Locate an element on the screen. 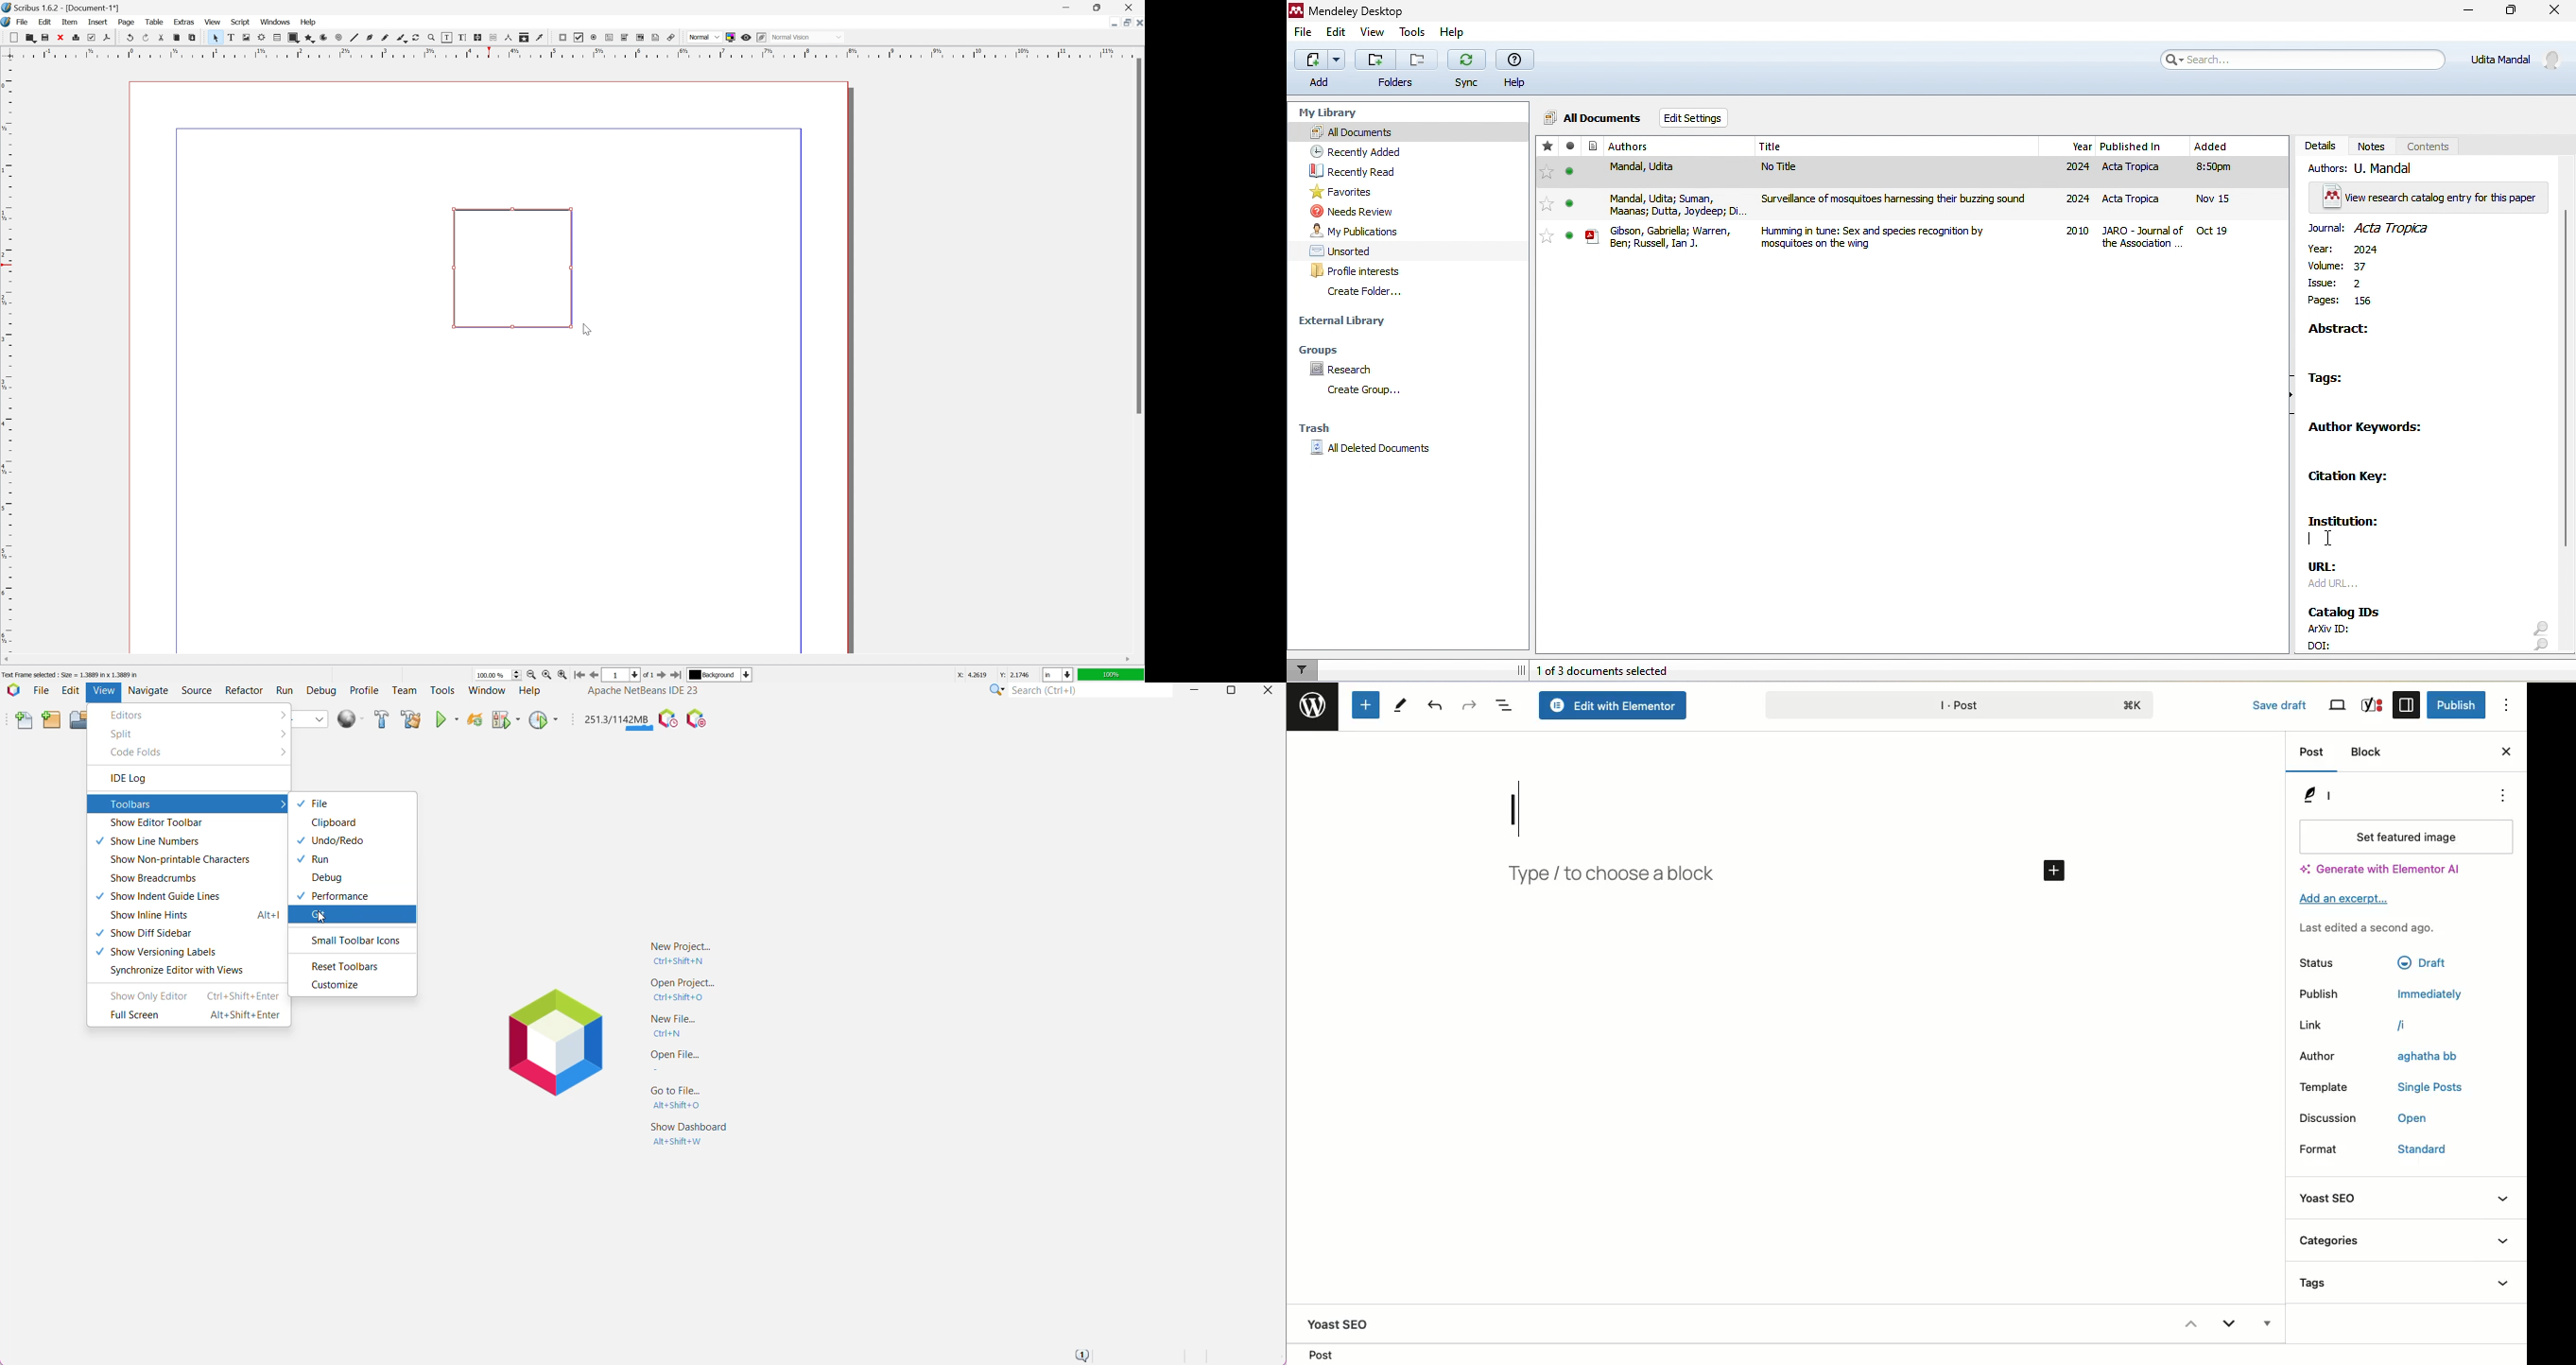  Team is located at coordinates (404, 691).